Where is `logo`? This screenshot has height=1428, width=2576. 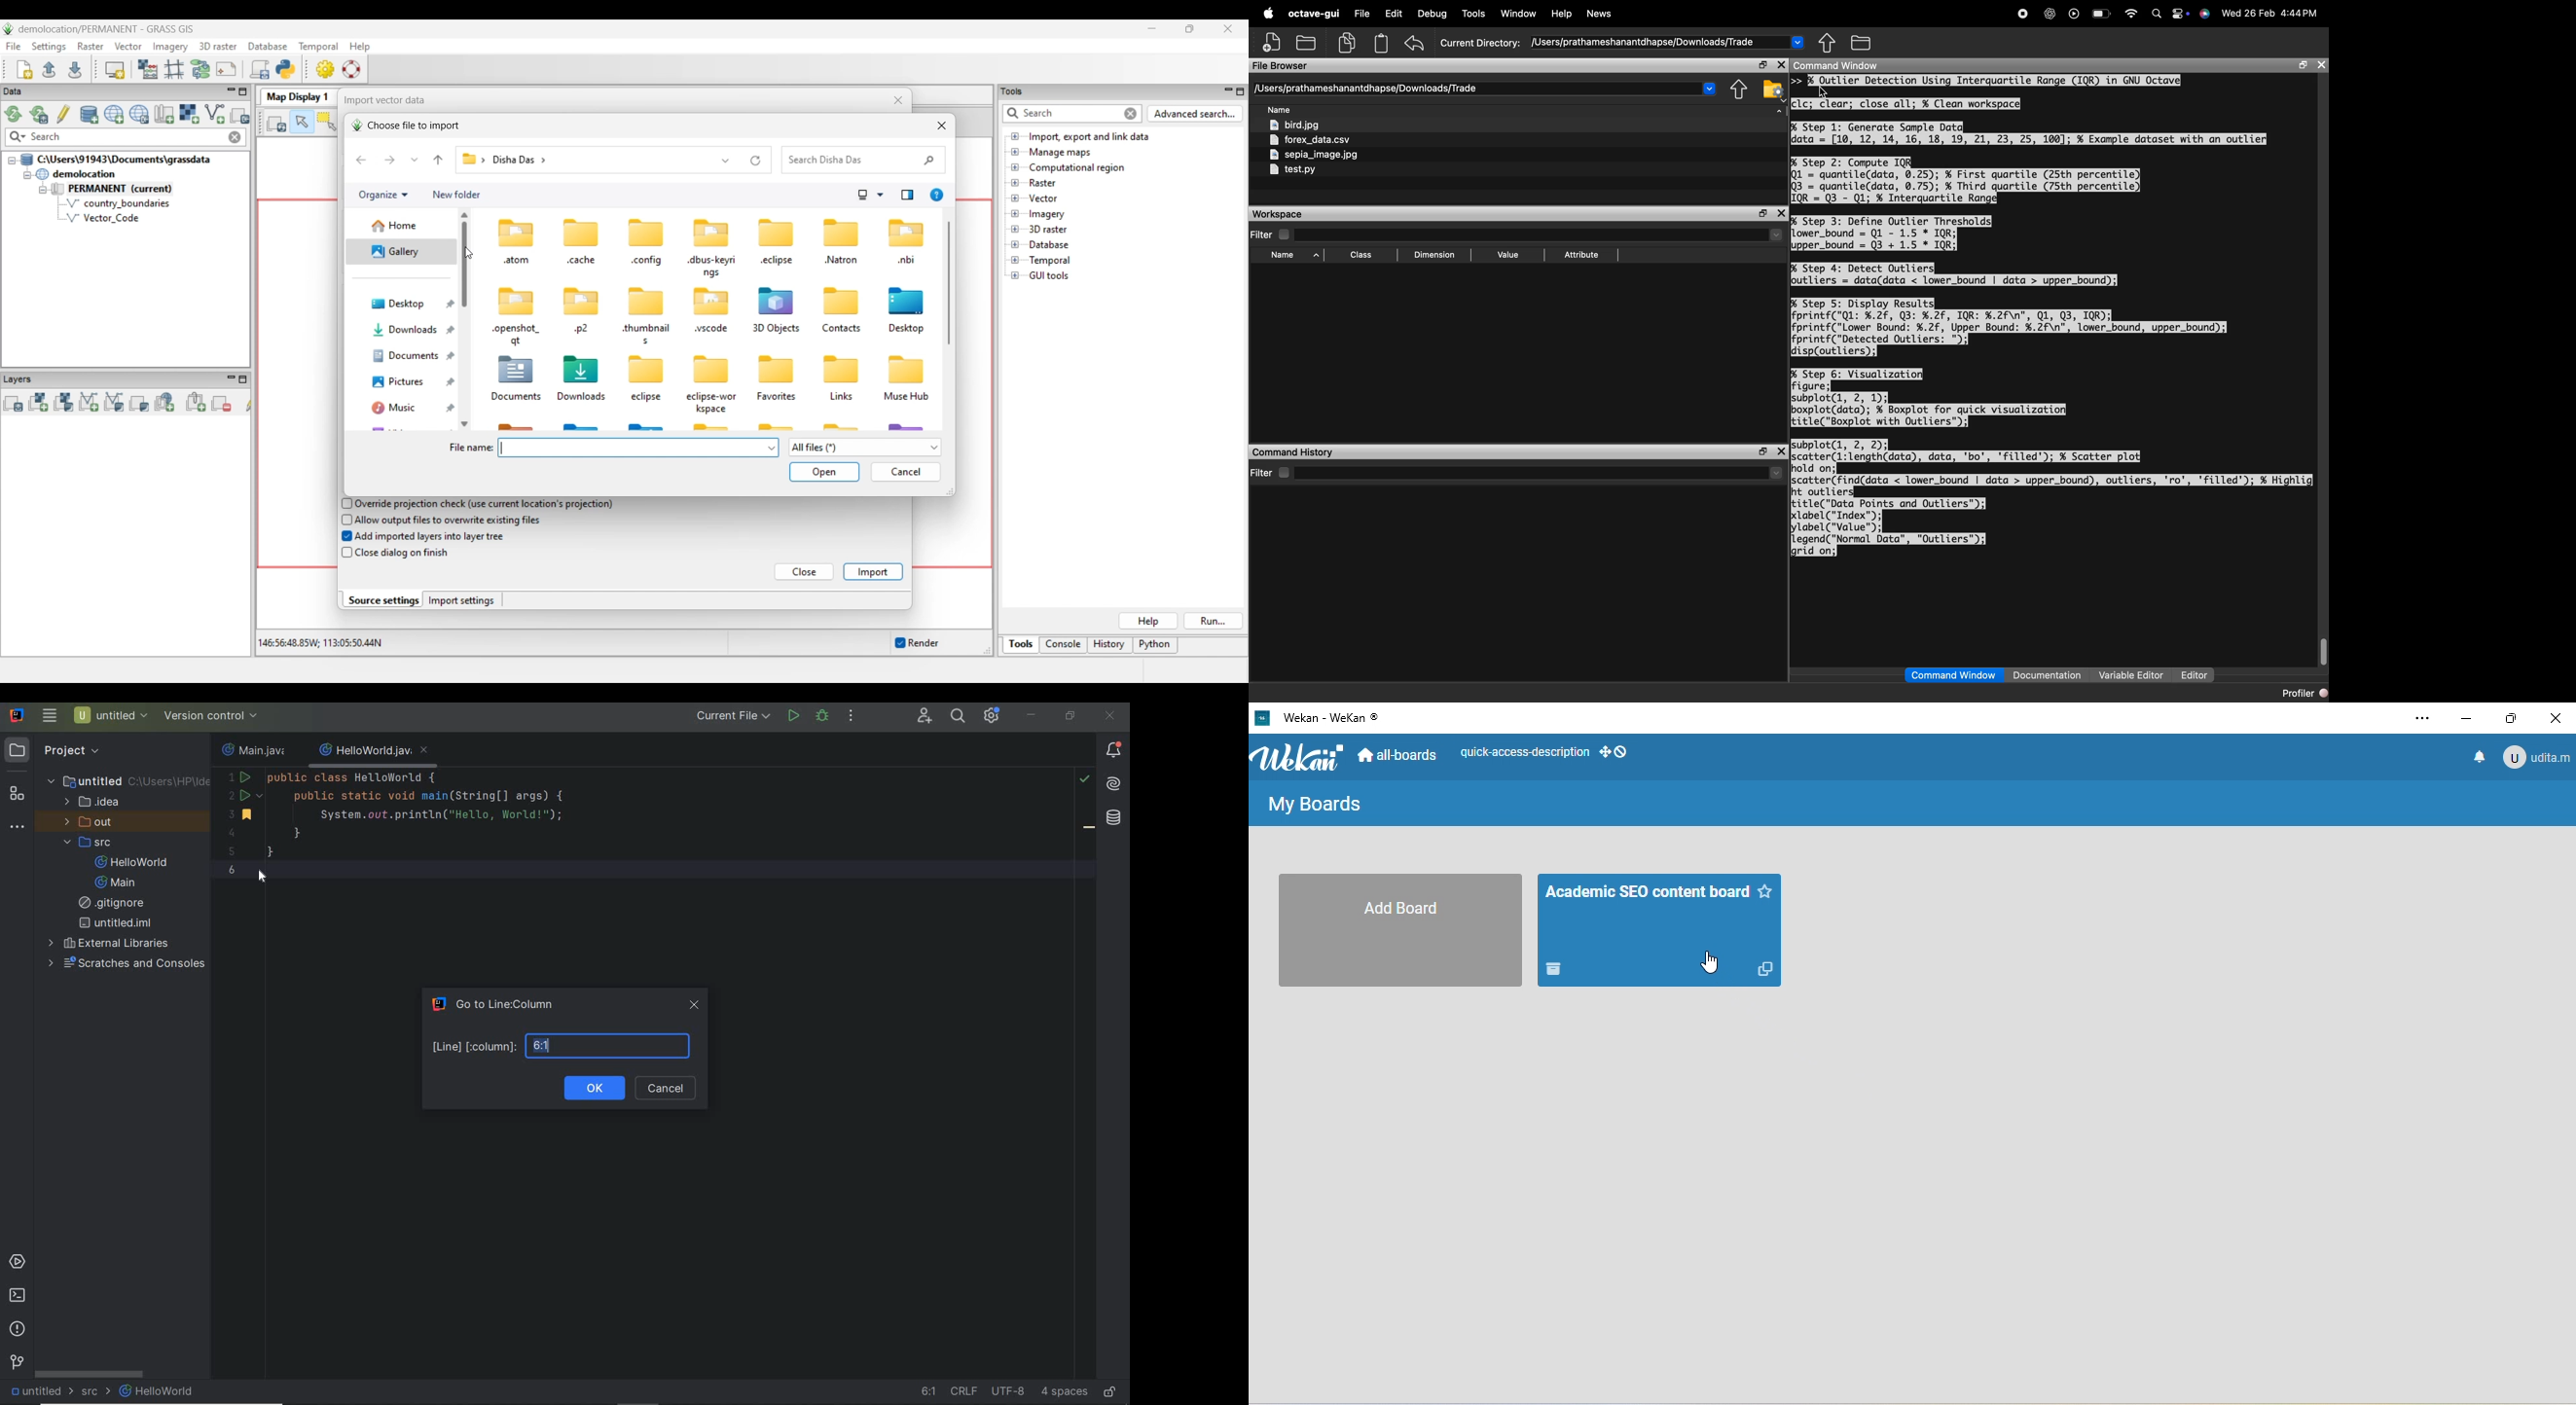
logo is located at coordinates (1302, 758).